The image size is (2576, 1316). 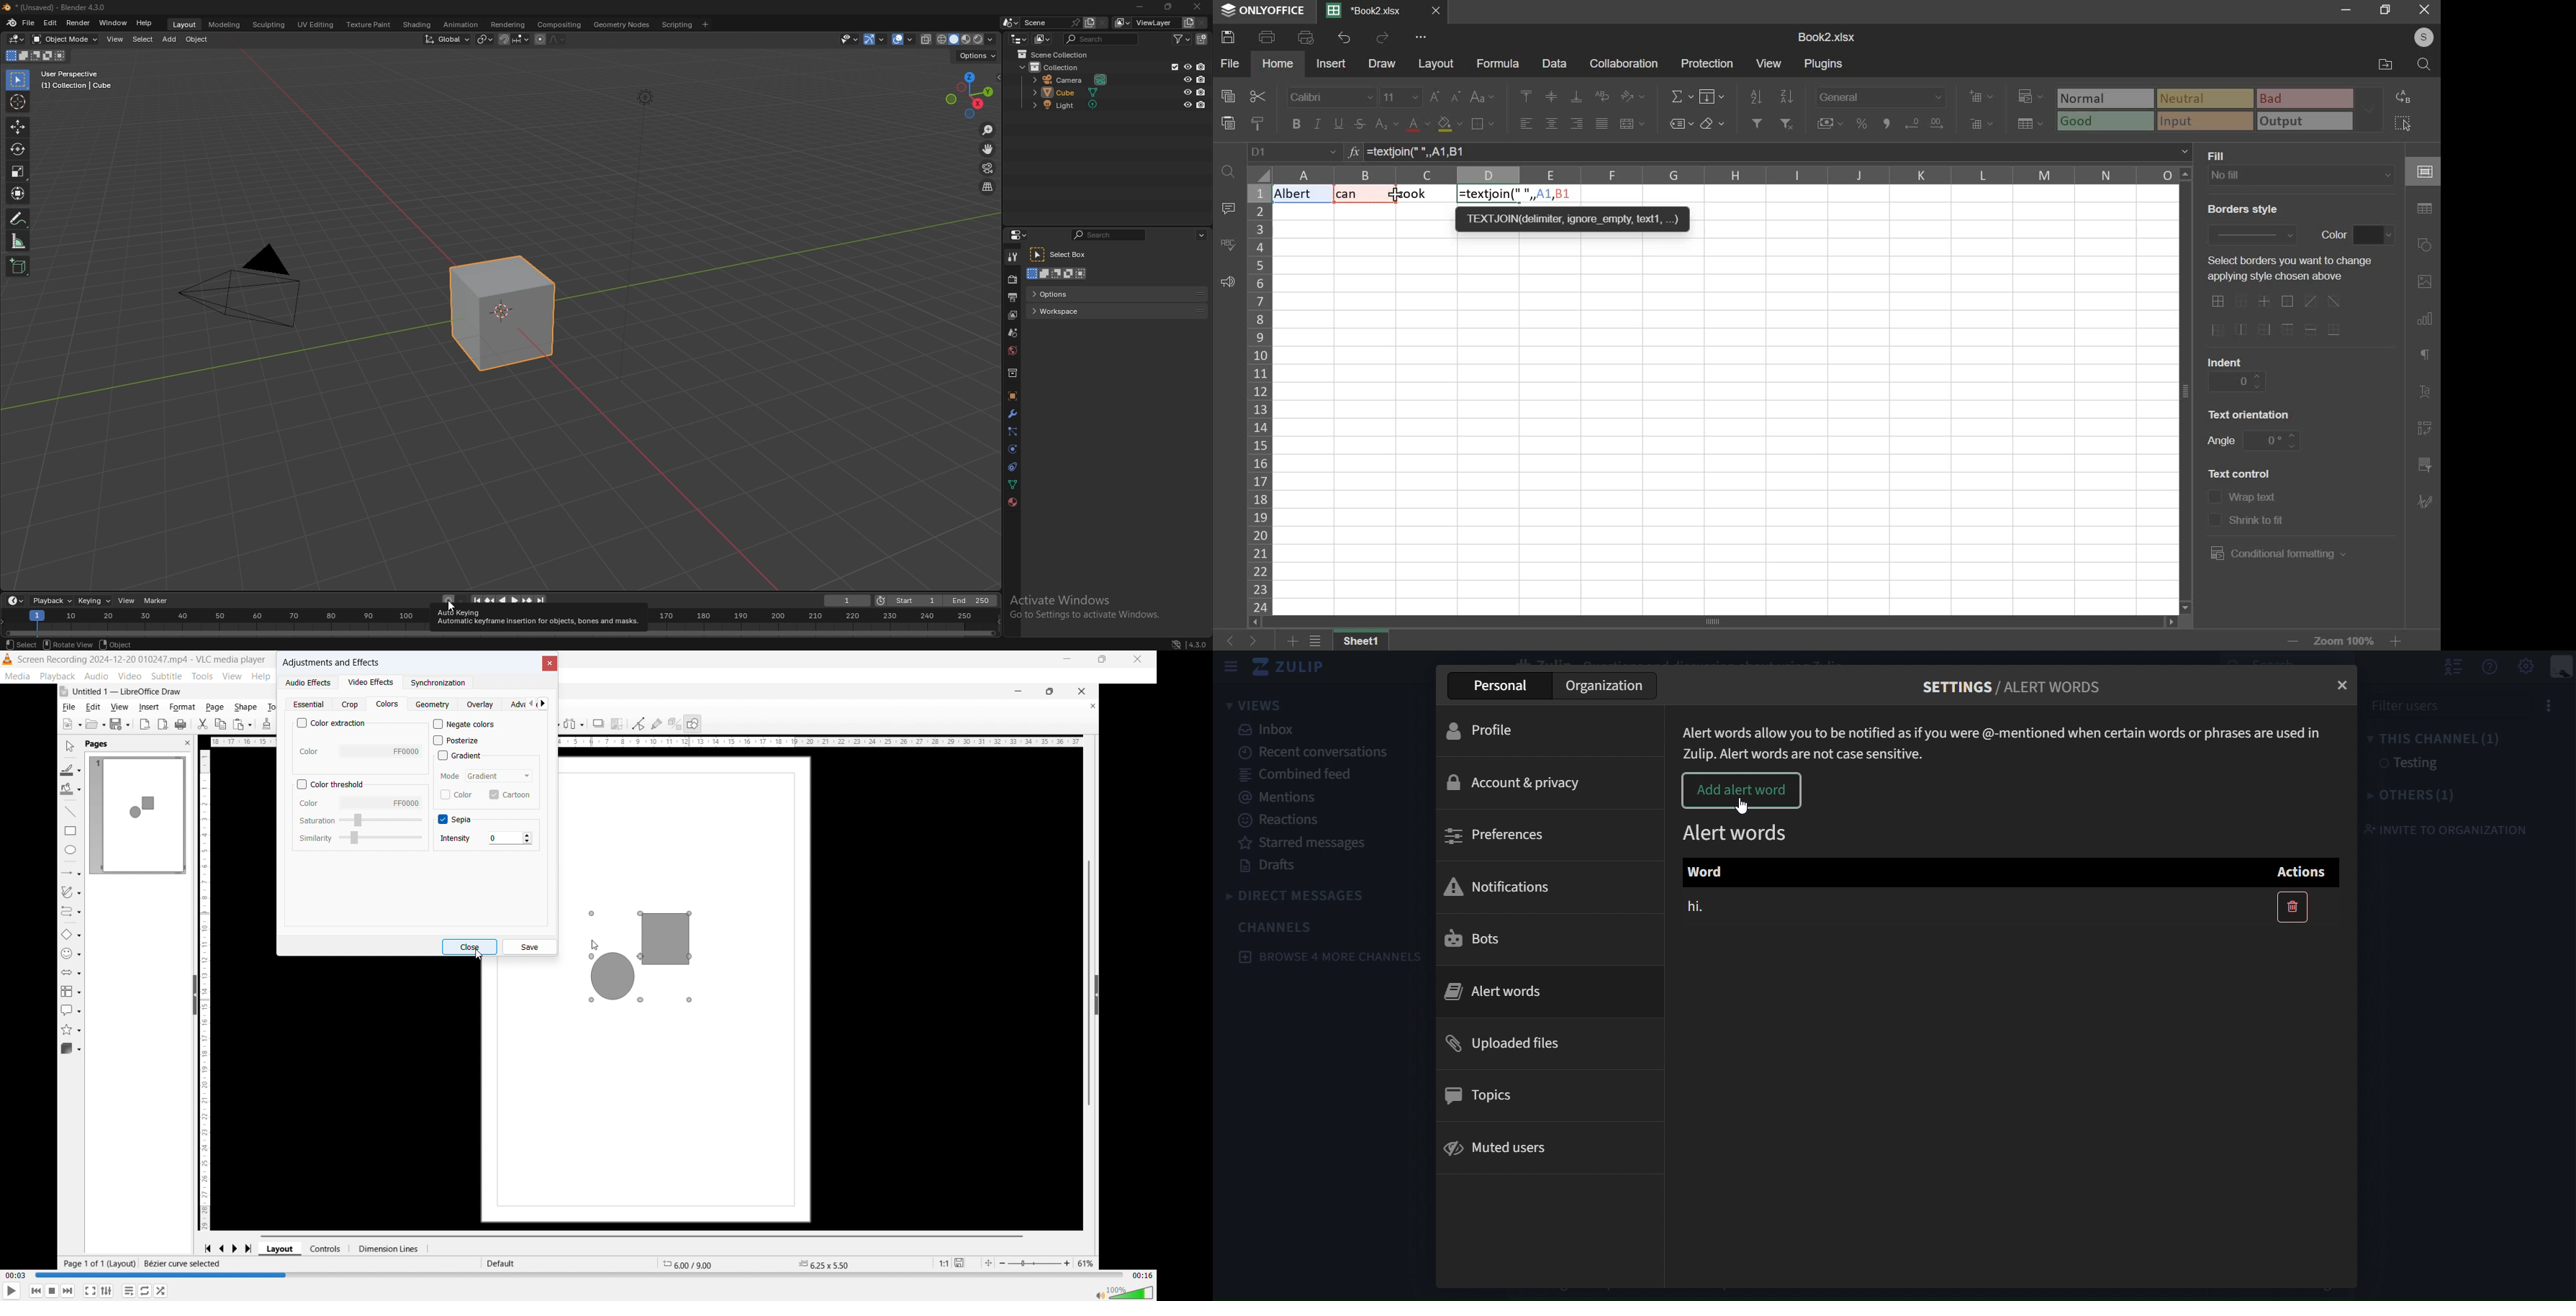 I want to click on media, so click(x=17, y=675).